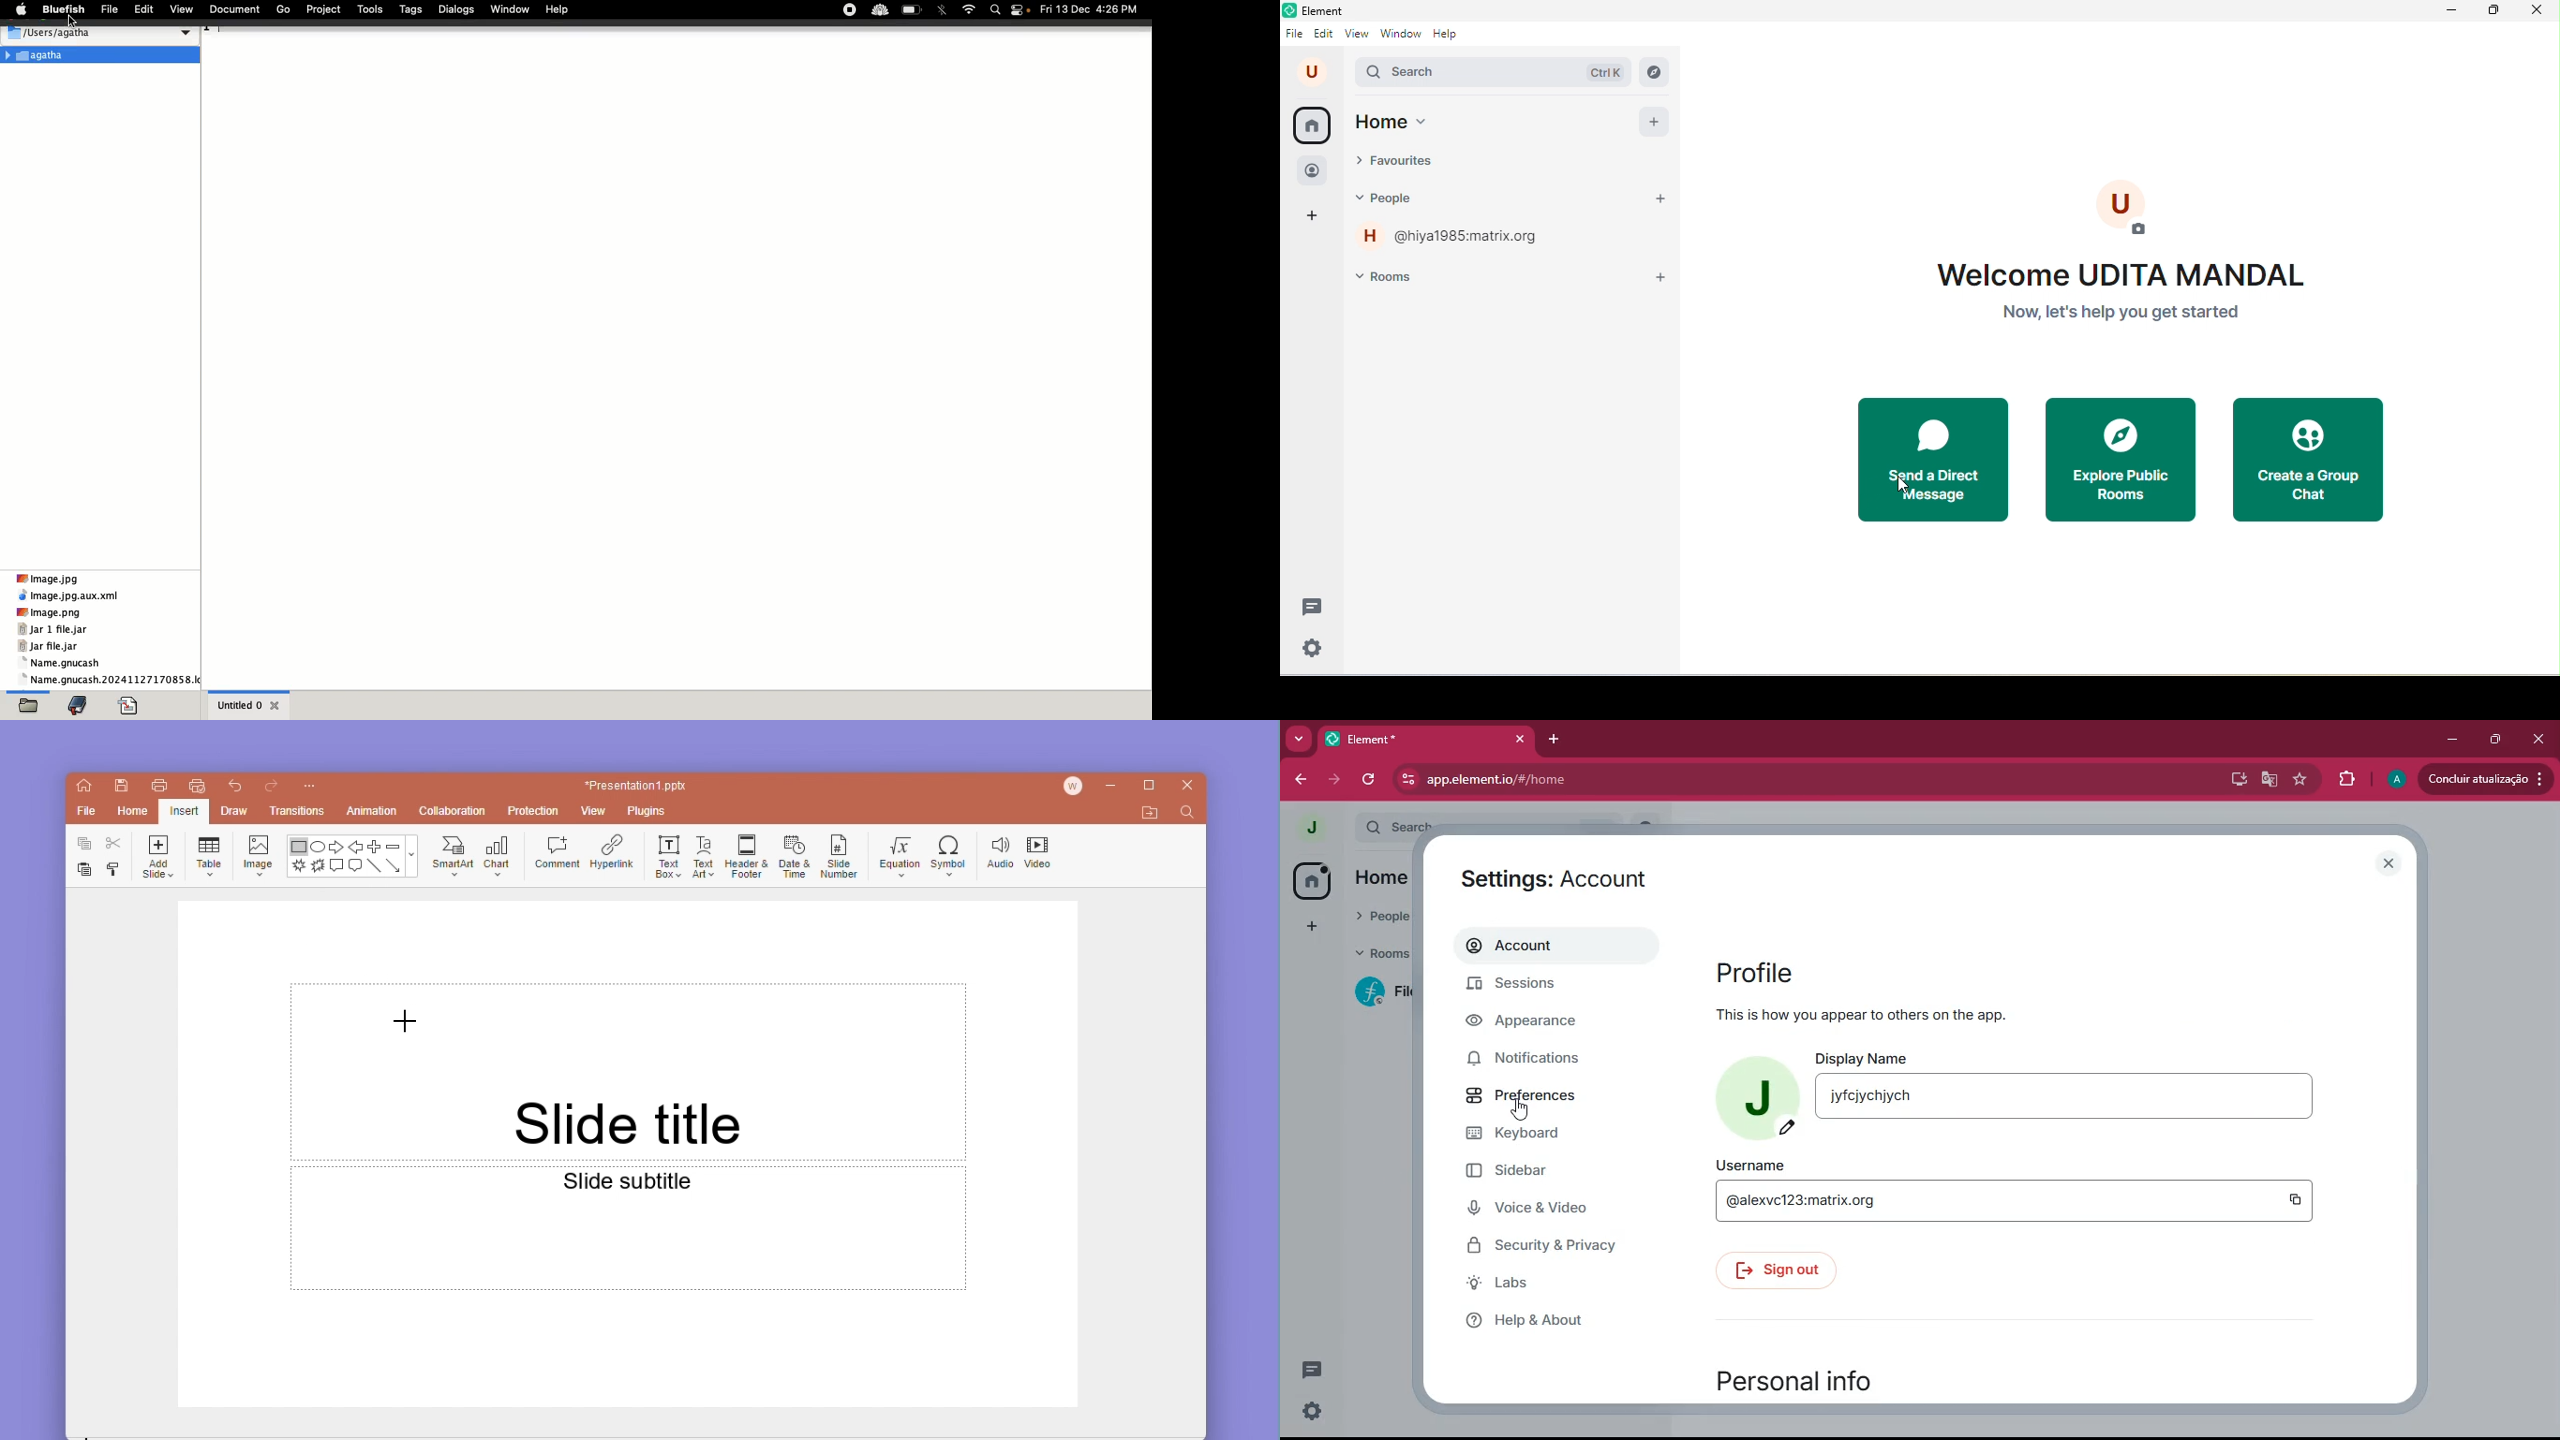 The height and width of the screenshot is (1456, 2576). What do you see at coordinates (130, 704) in the screenshot?
I see `PDF reader` at bounding box center [130, 704].